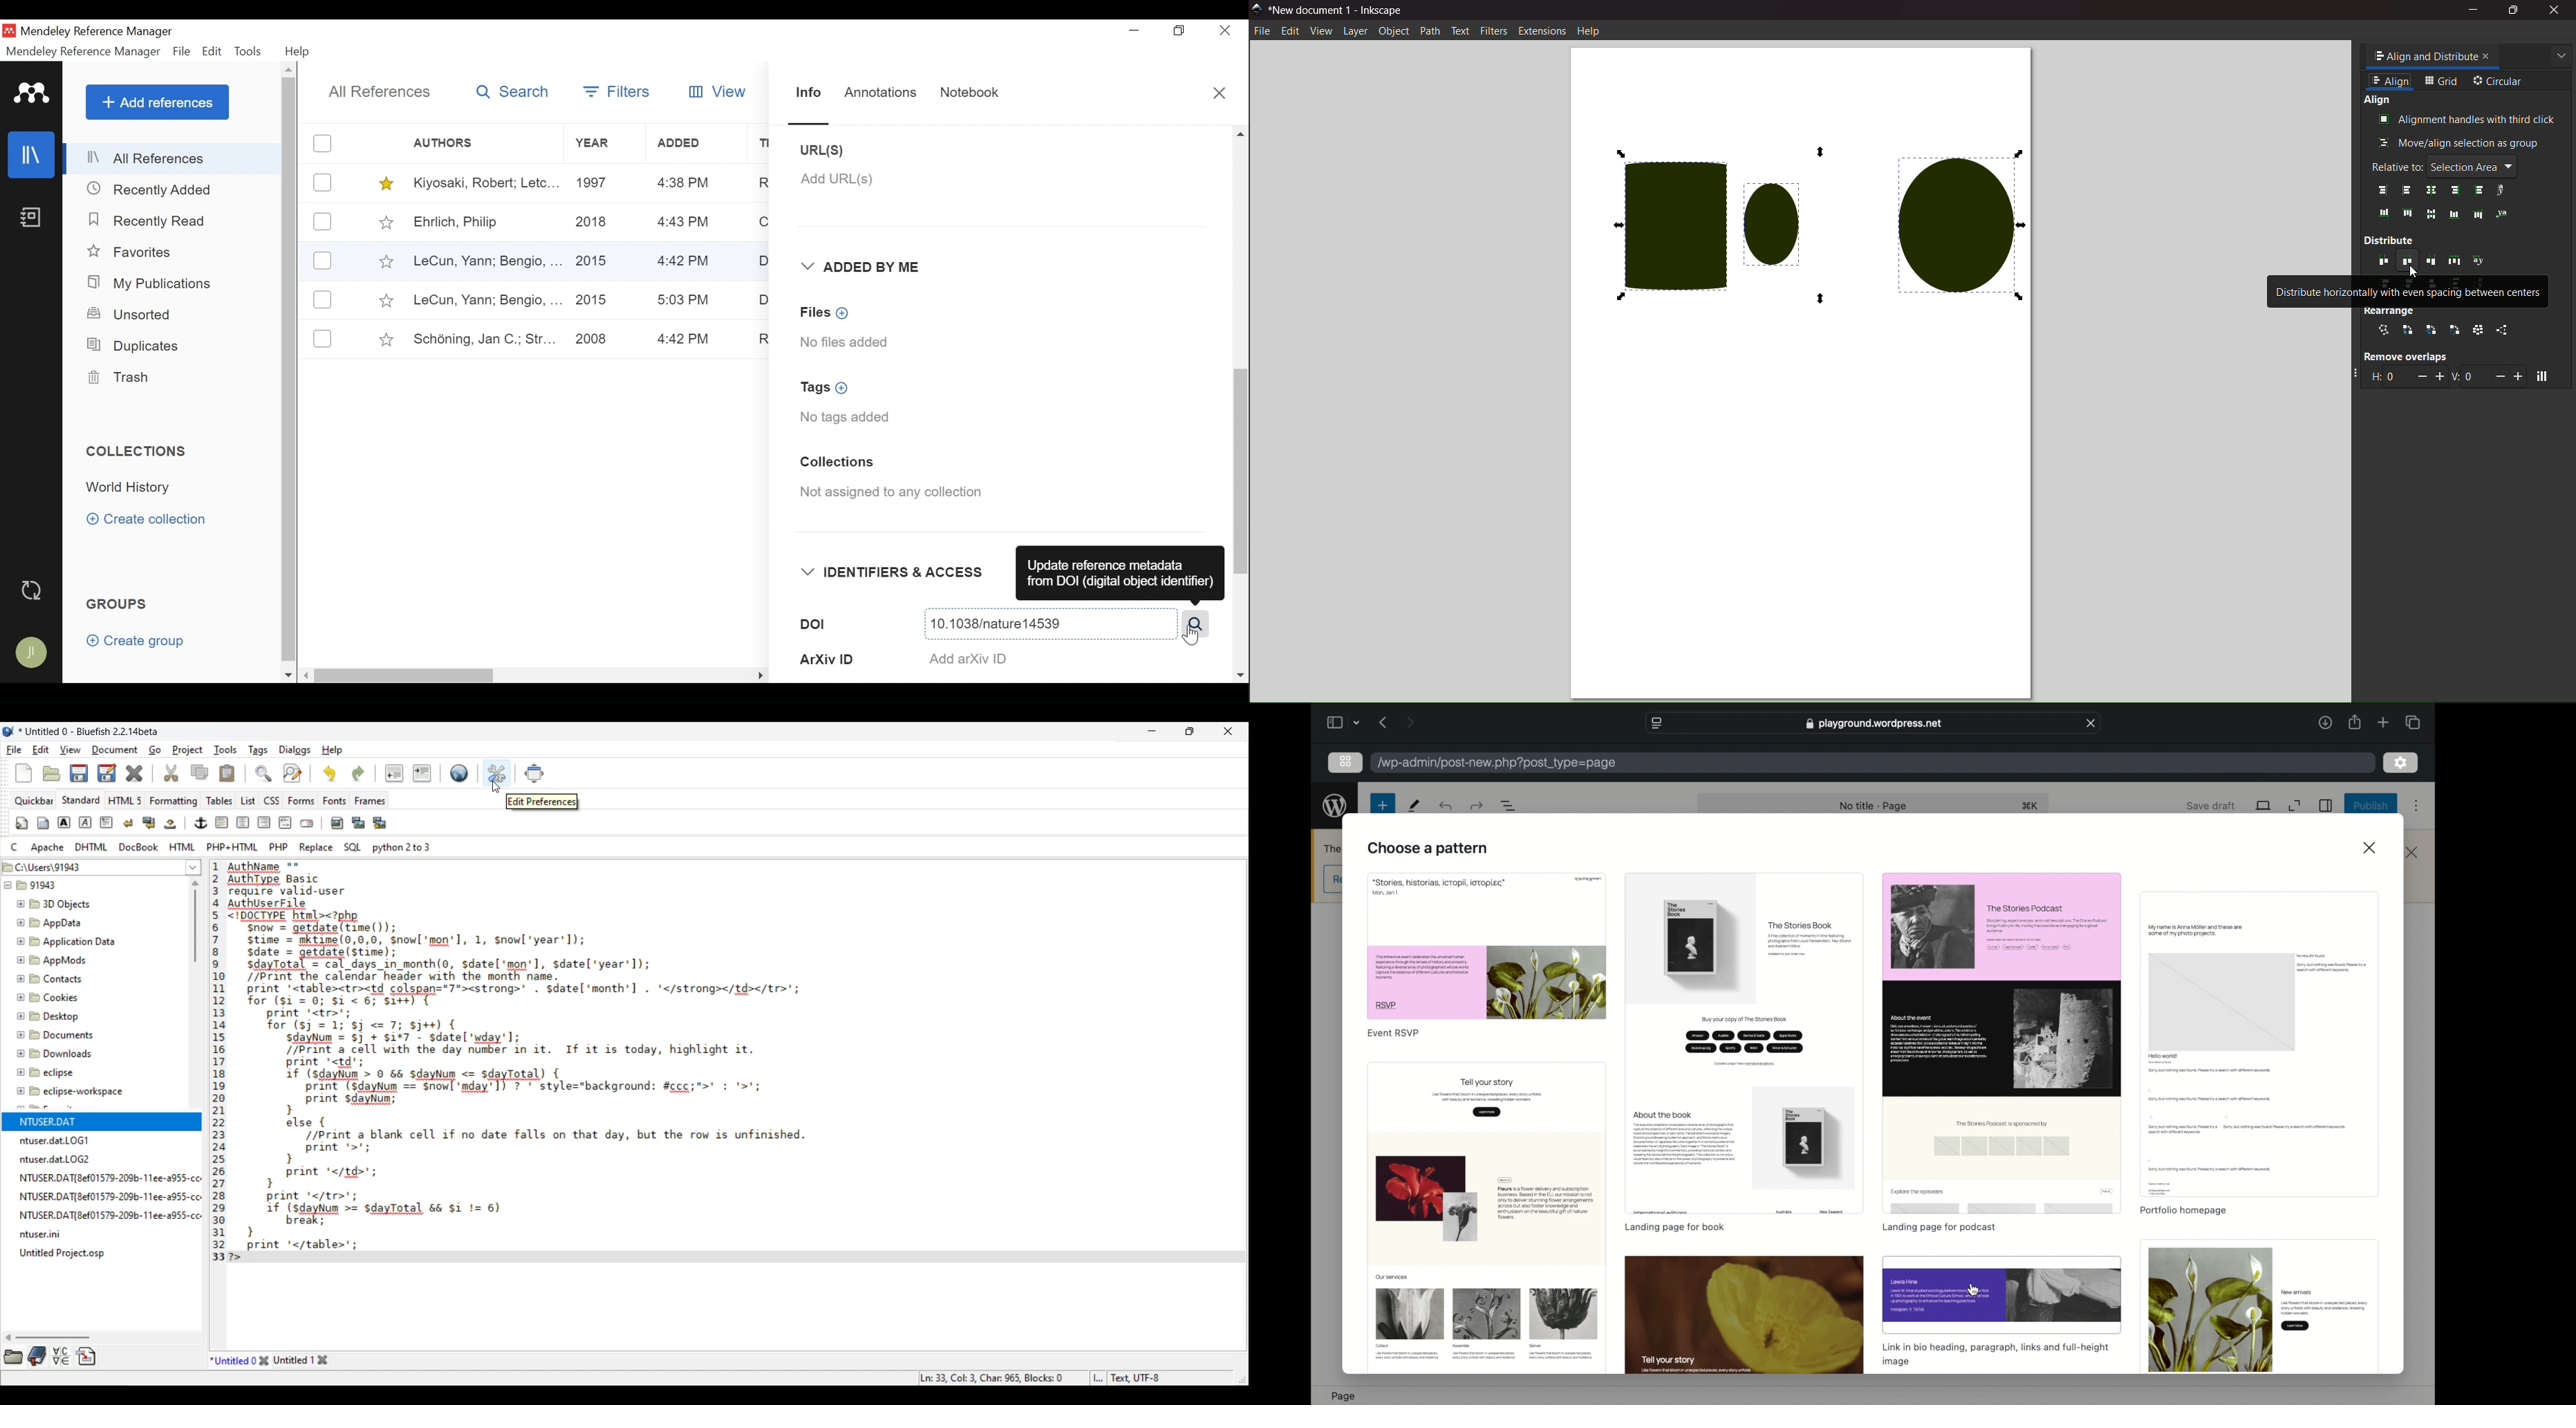 The width and height of the screenshot is (2576, 1428). What do you see at coordinates (2213, 807) in the screenshot?
I see `save draft` at bounding box center [2213, 807].